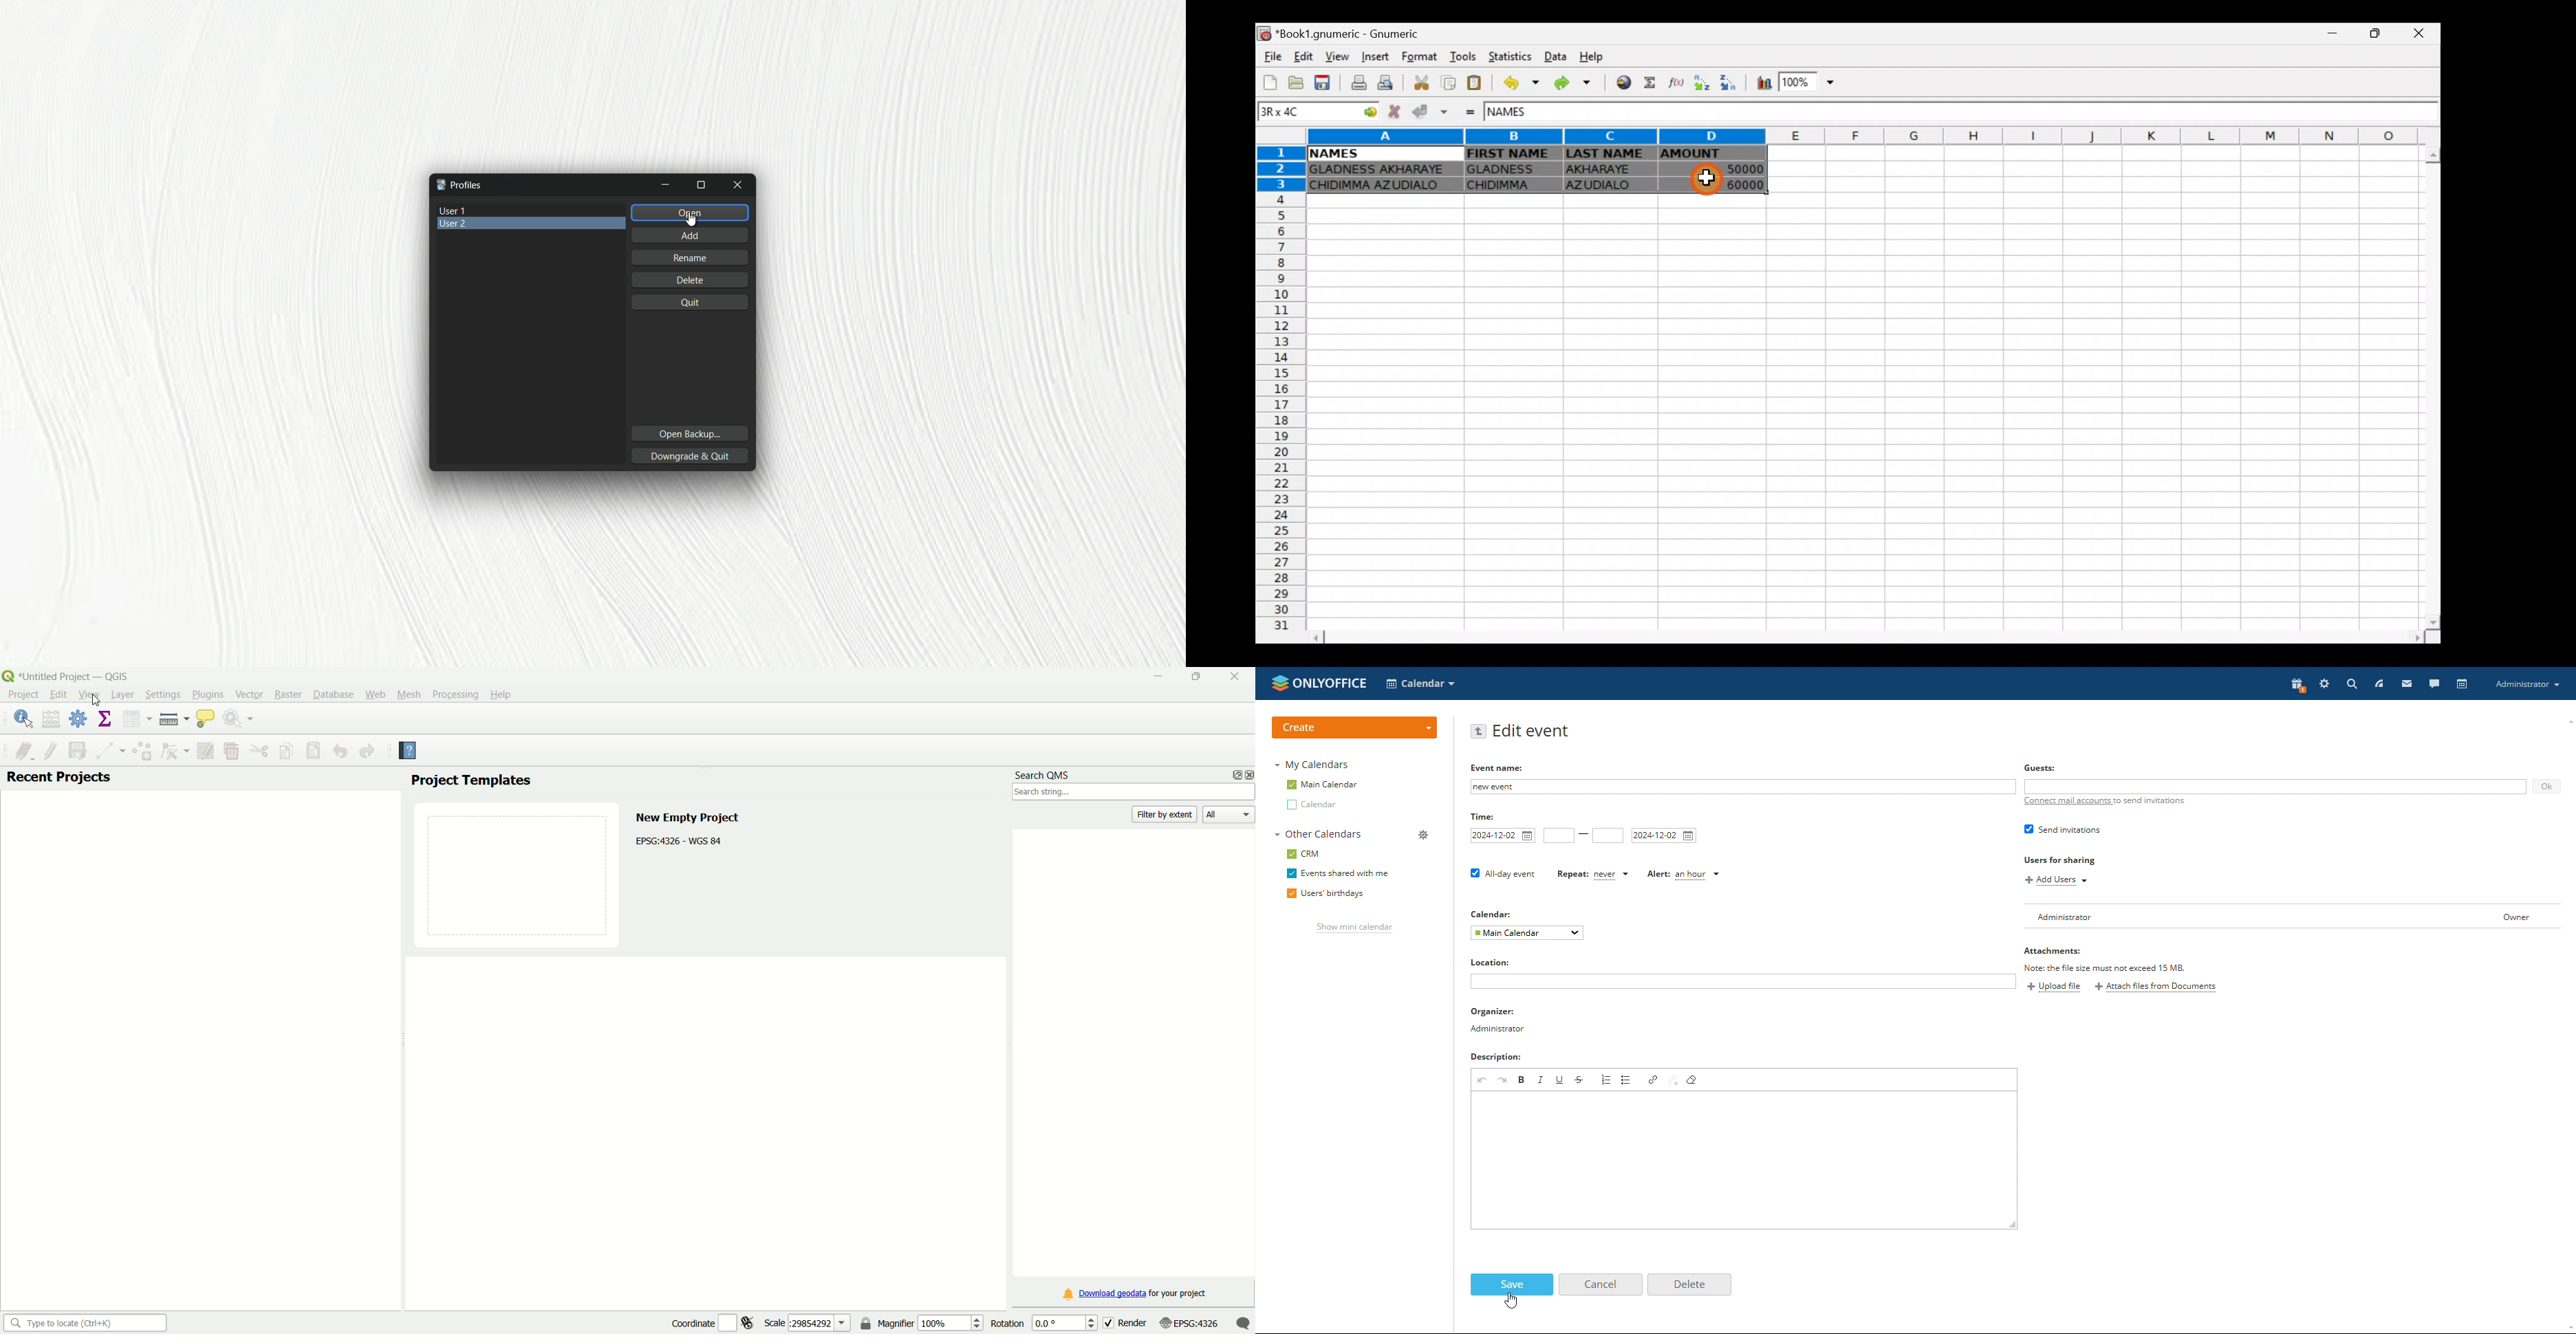 The height and width of the screenshot is (1344, 2576). Describe the element at coordinates (690, 212) in the screenshot. I see `open` at that location.